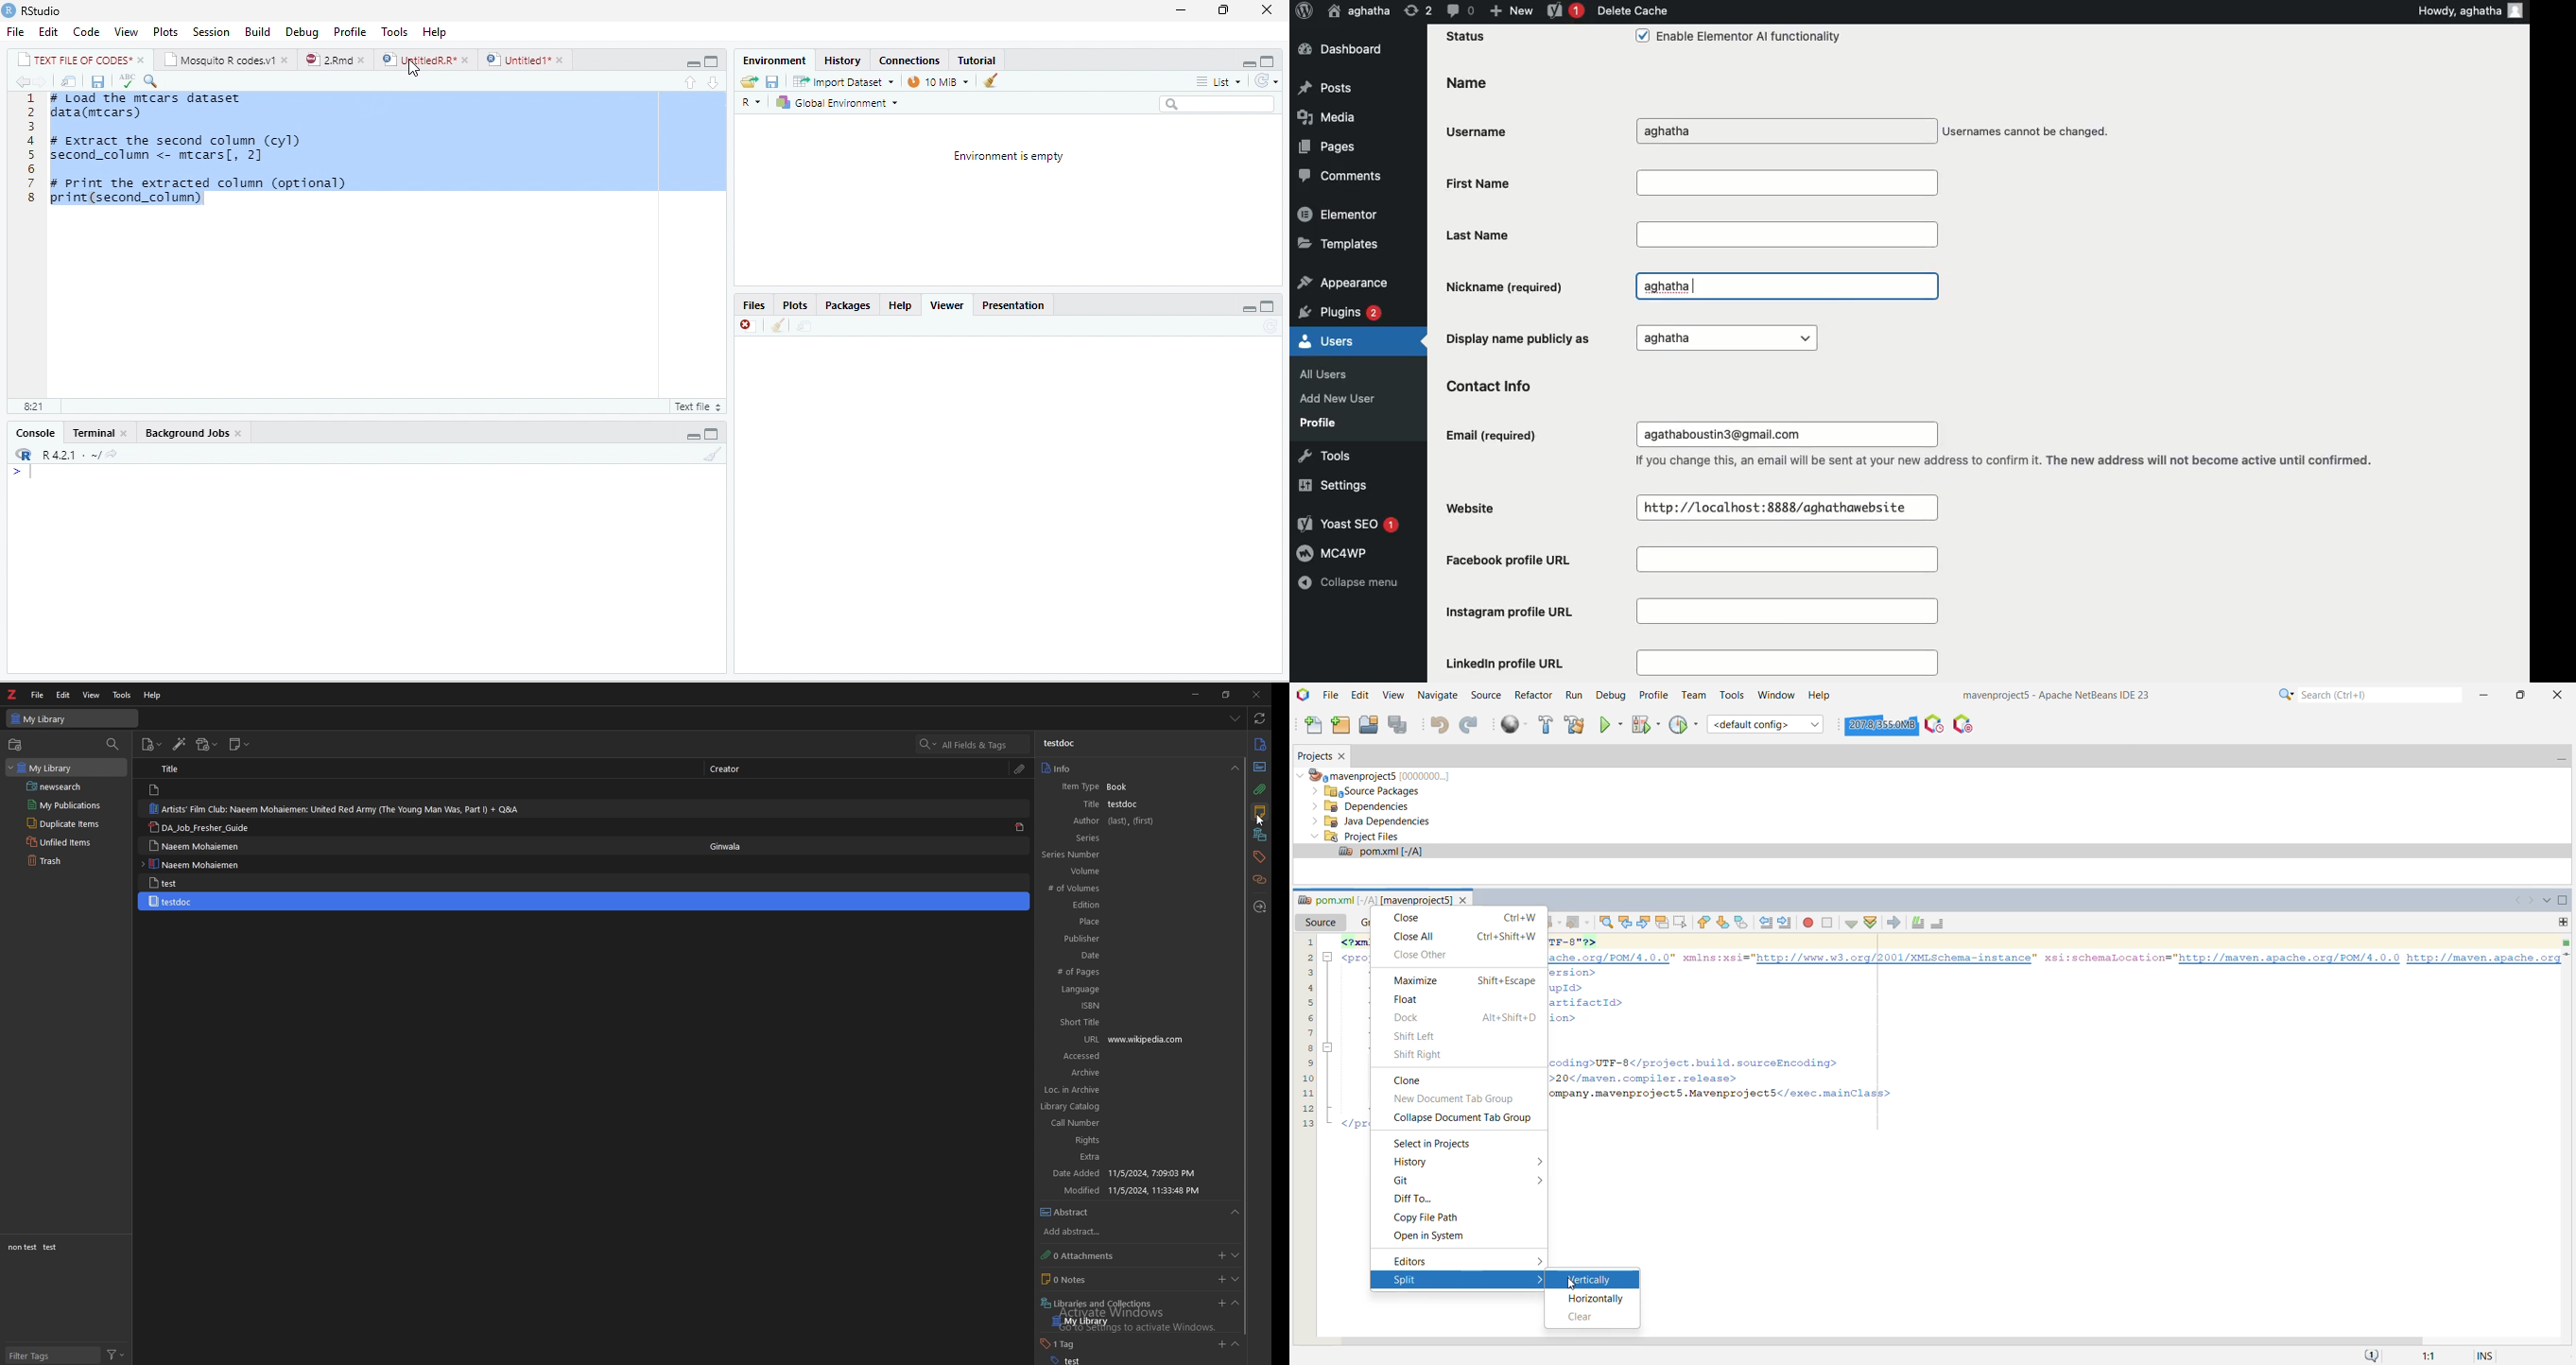  What do you see at coordinates (747, 327) in the screenshot?
I see `close` at bounding box center [747, 327].